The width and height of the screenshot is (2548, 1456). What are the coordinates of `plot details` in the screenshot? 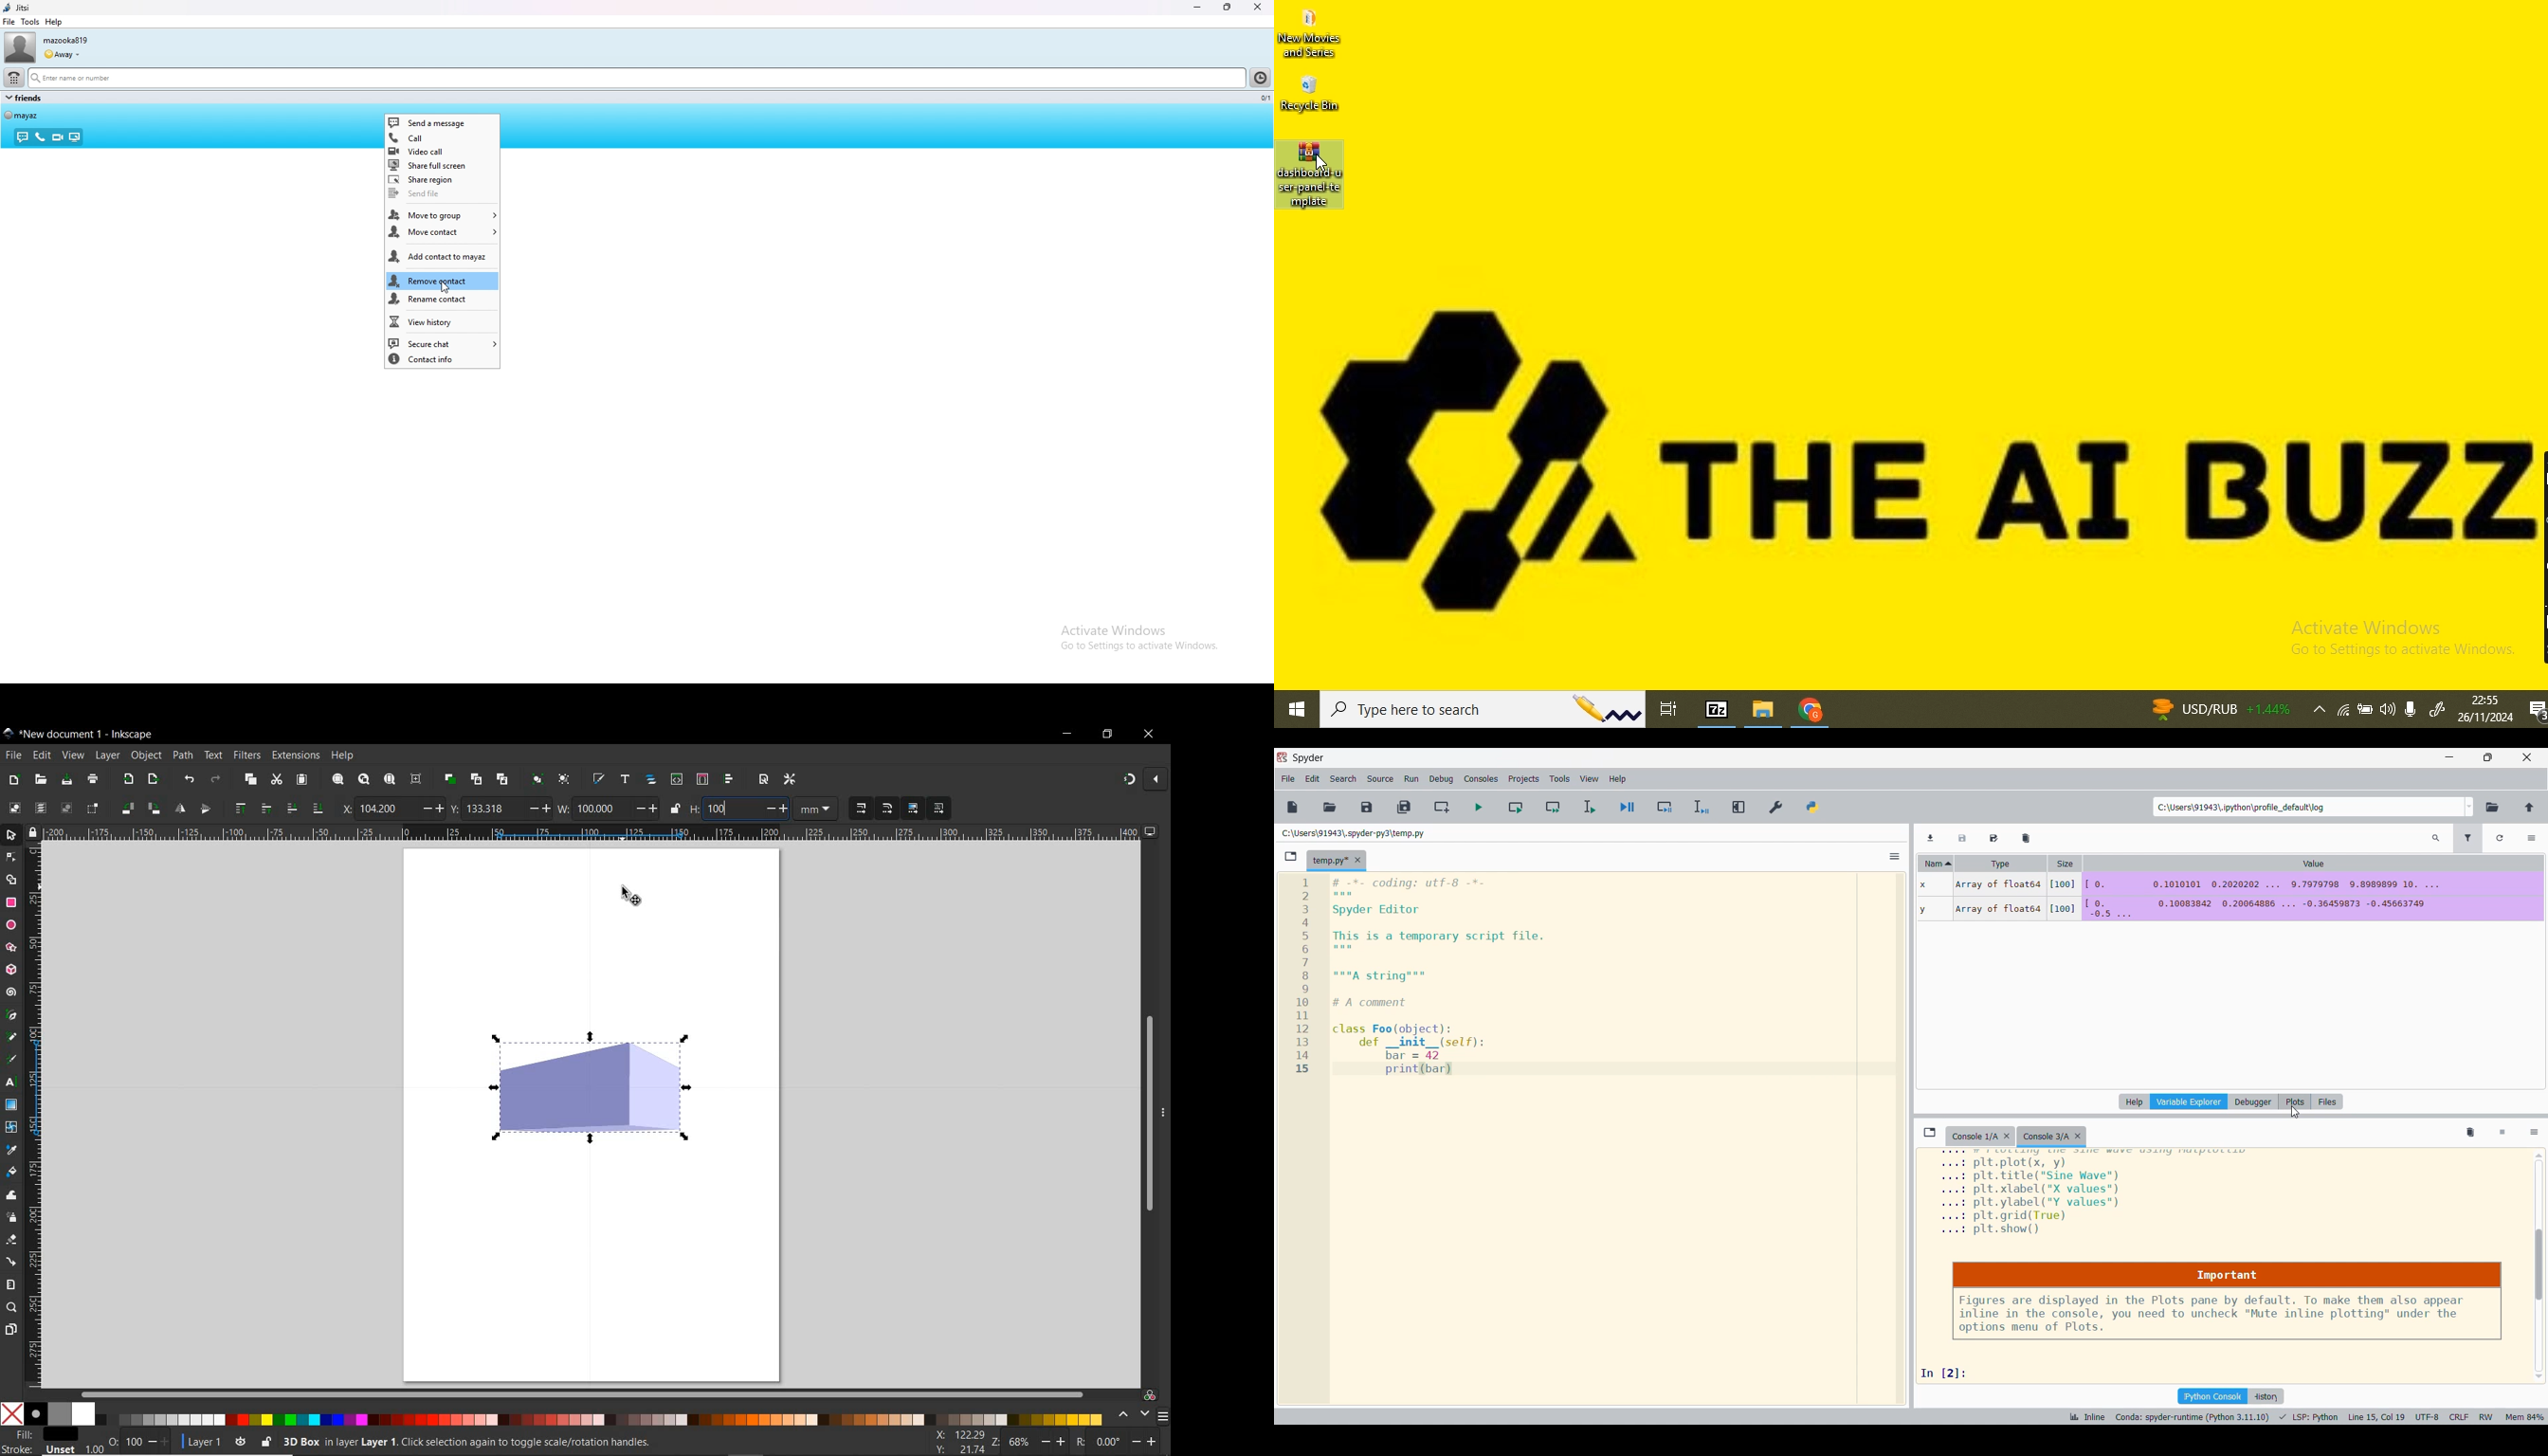 It's located at (2100, 1195).